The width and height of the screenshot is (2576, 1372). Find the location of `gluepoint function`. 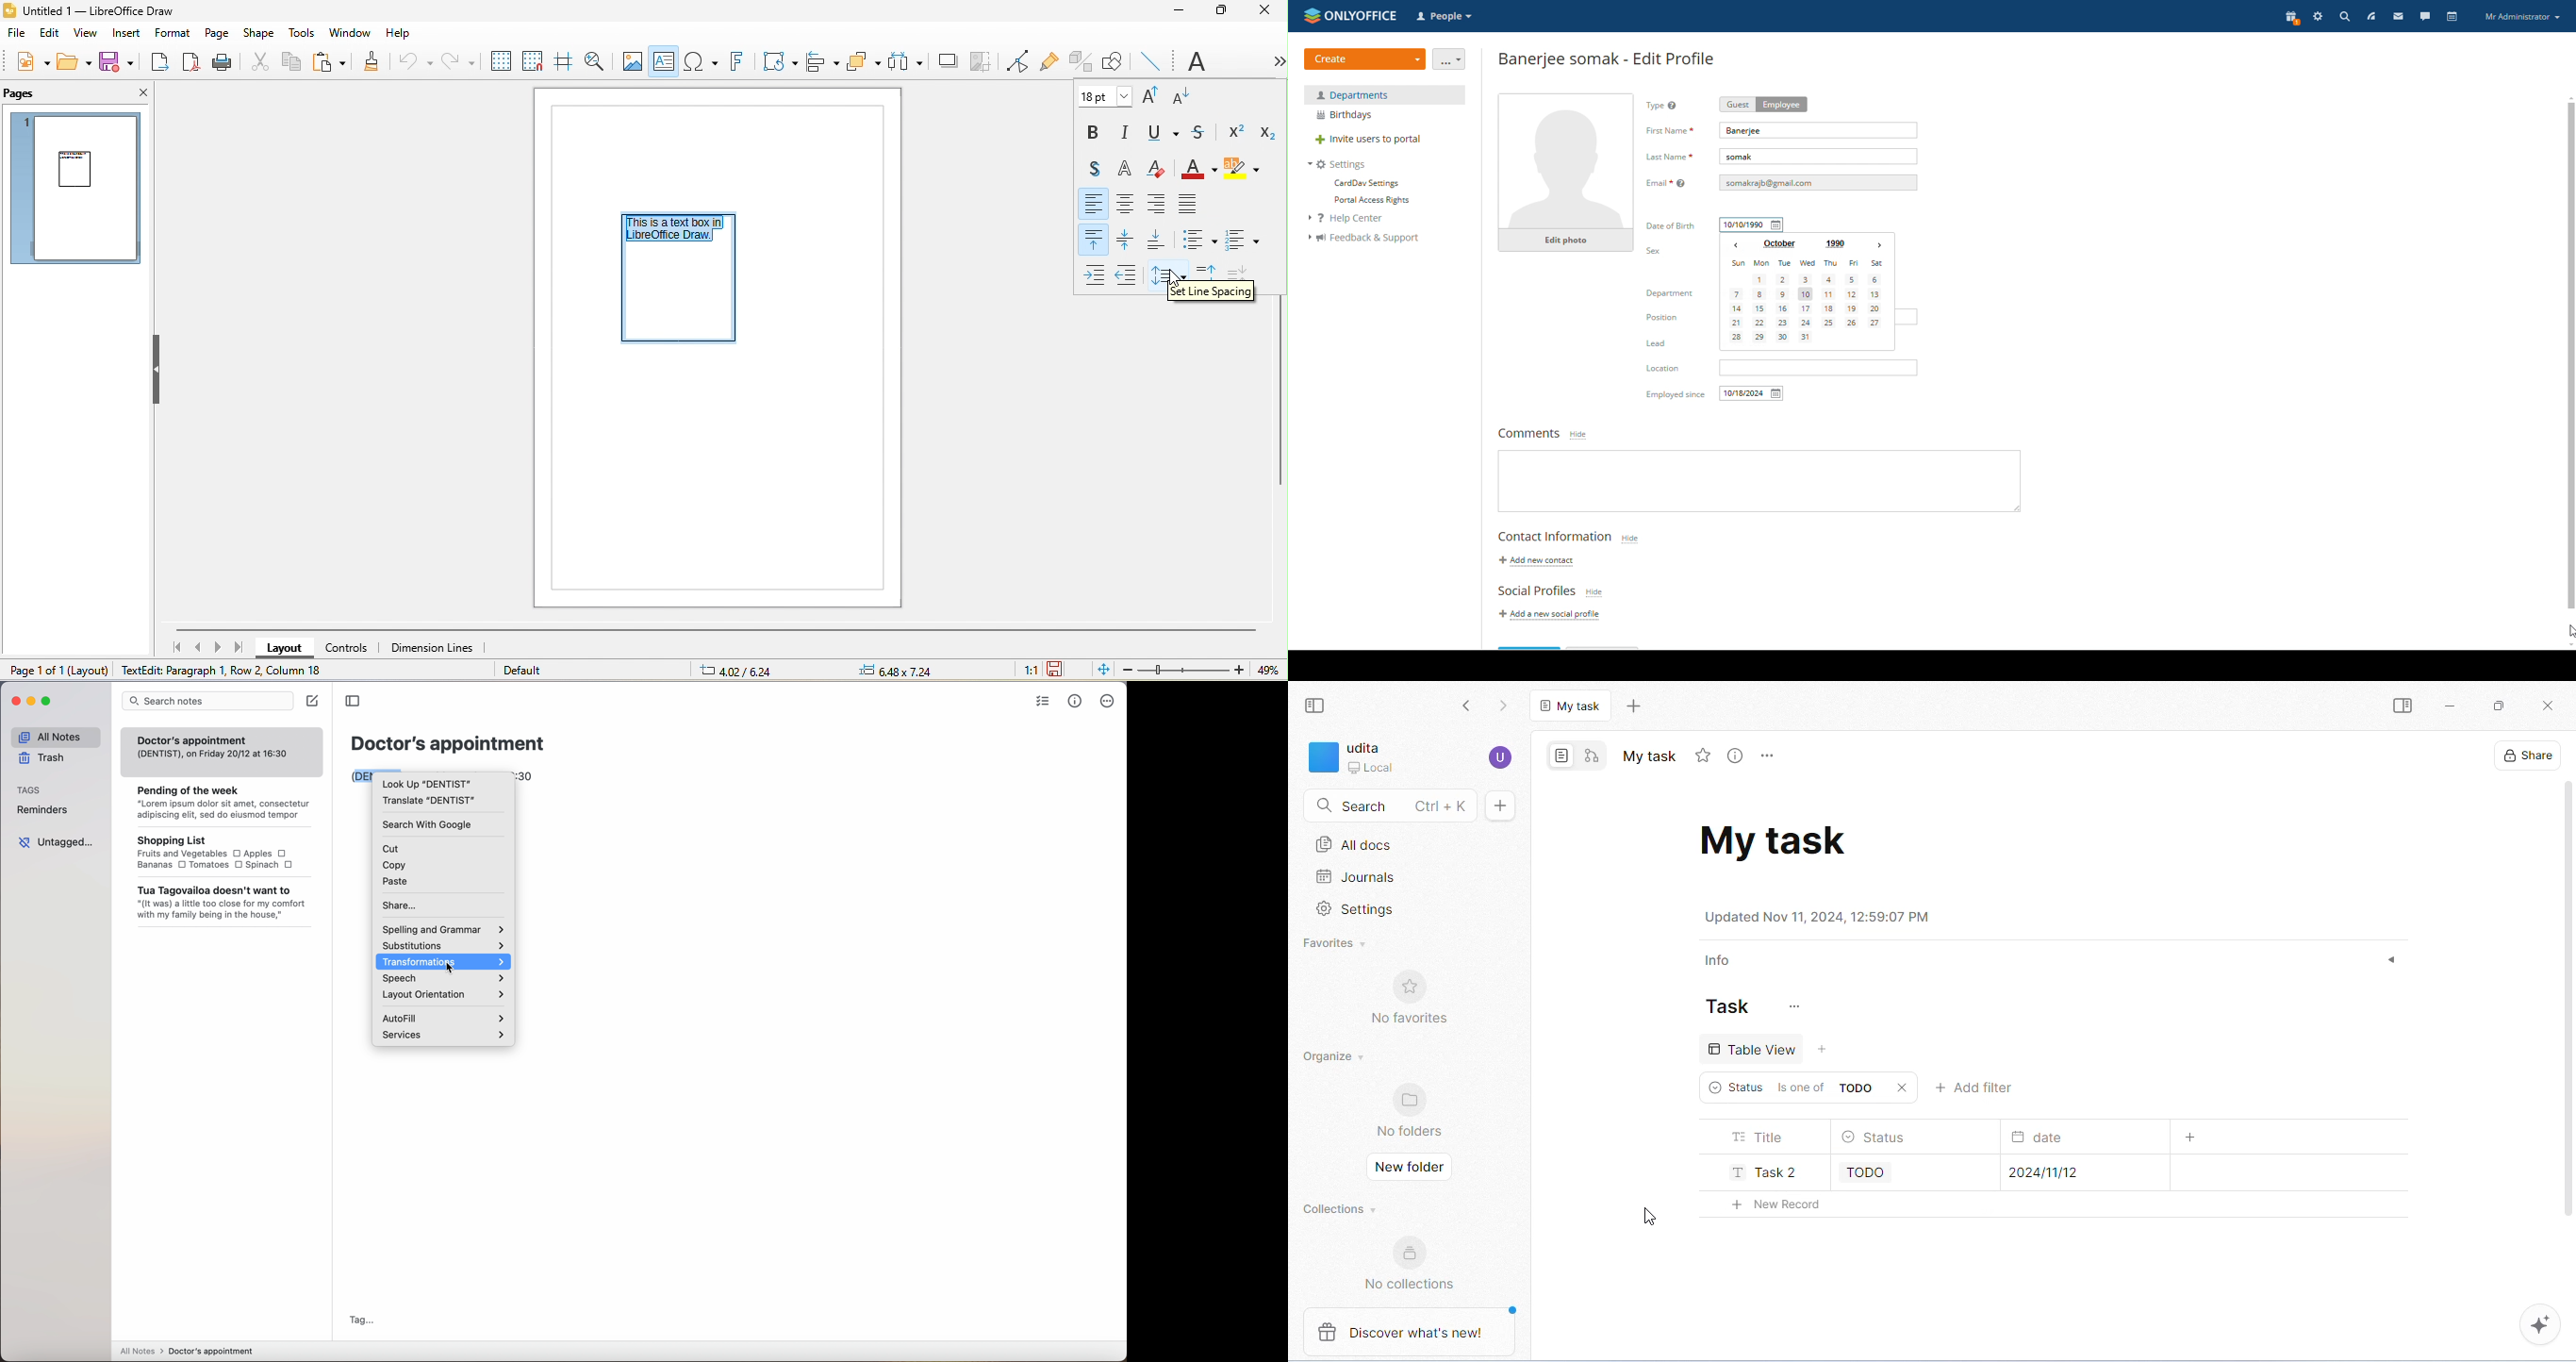

gluepoint function is located at coordinates (1051, 59).